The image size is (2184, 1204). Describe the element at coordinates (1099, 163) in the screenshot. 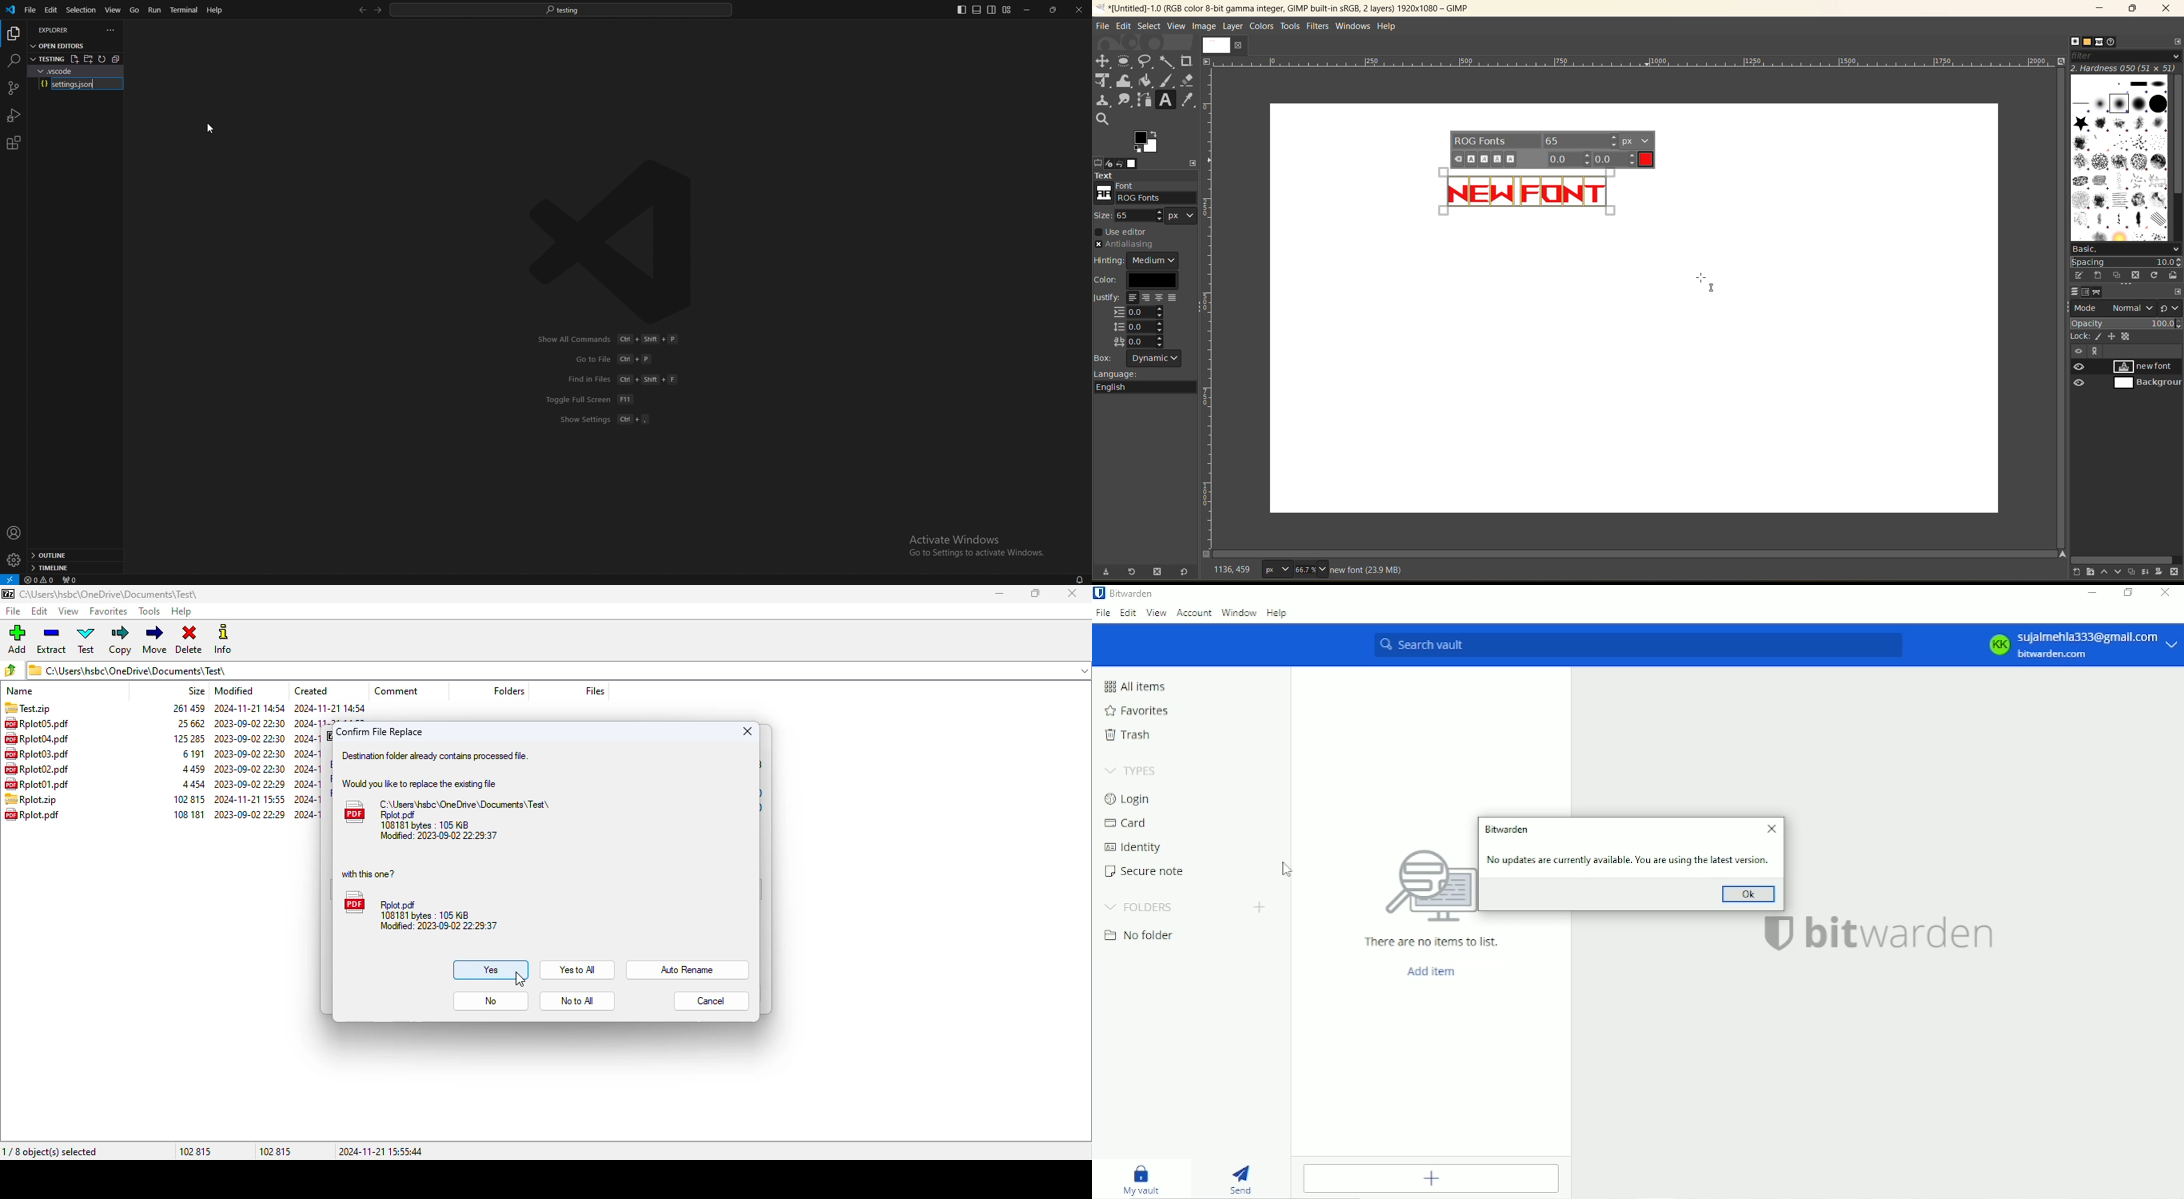

I see `tool options` at that location.